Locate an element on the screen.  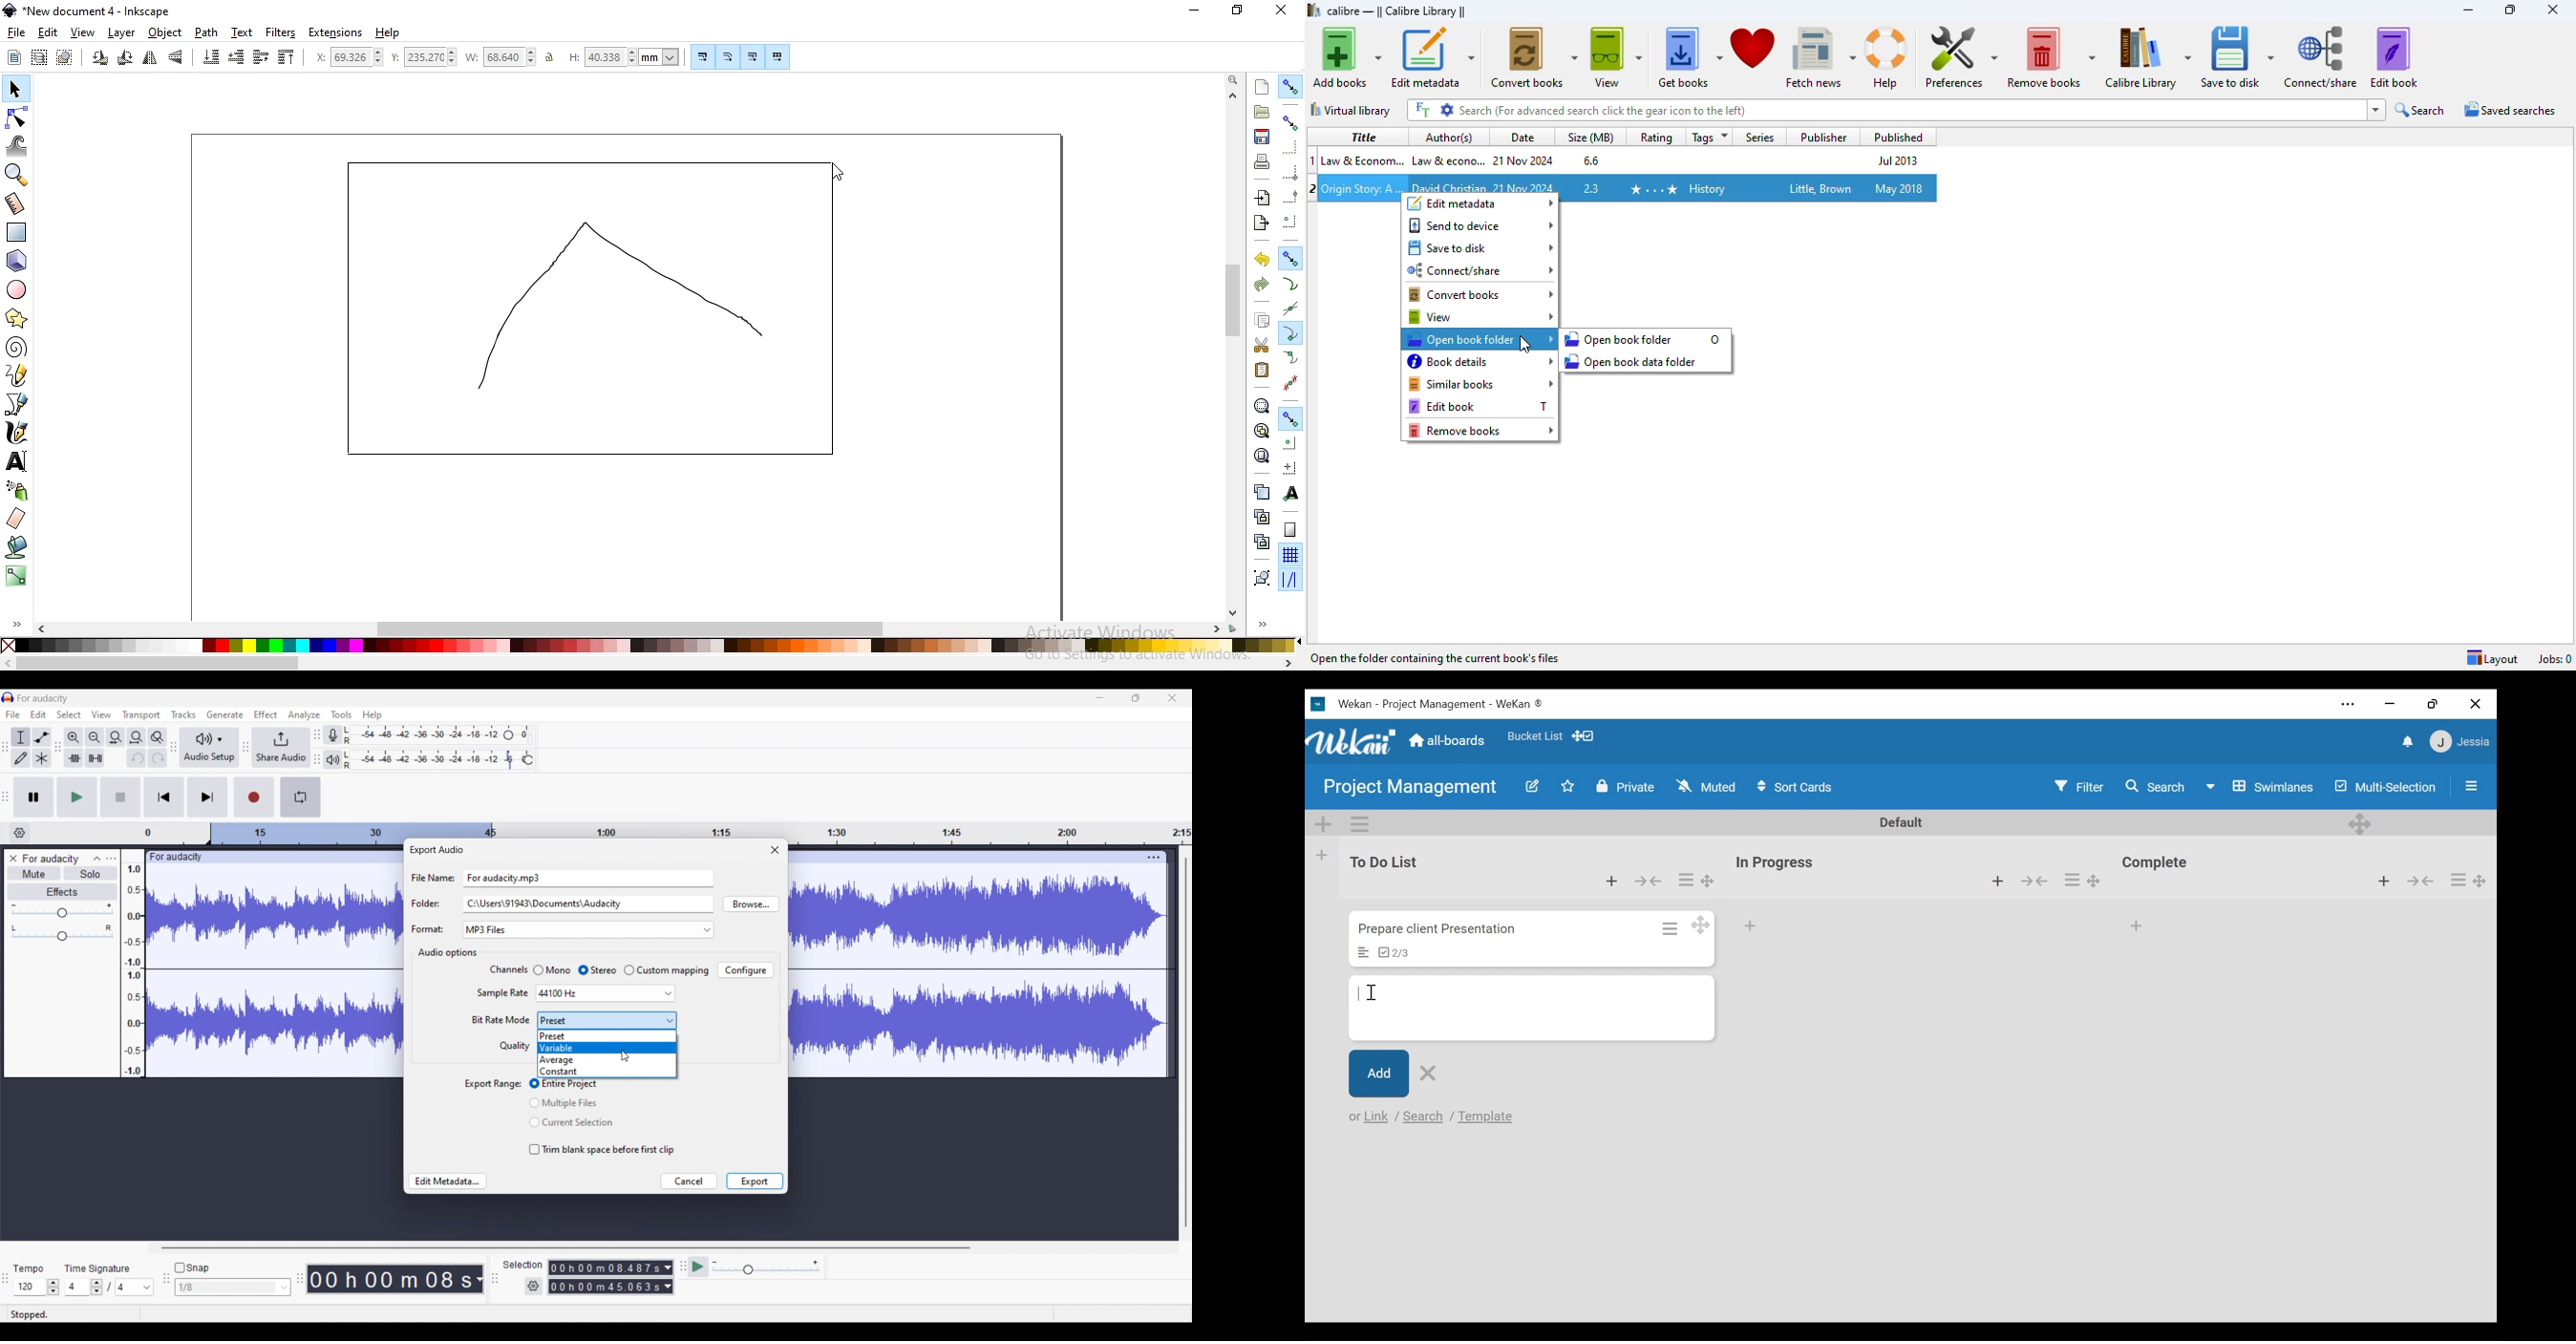
6.6 is located at coordinates (1590, 159).